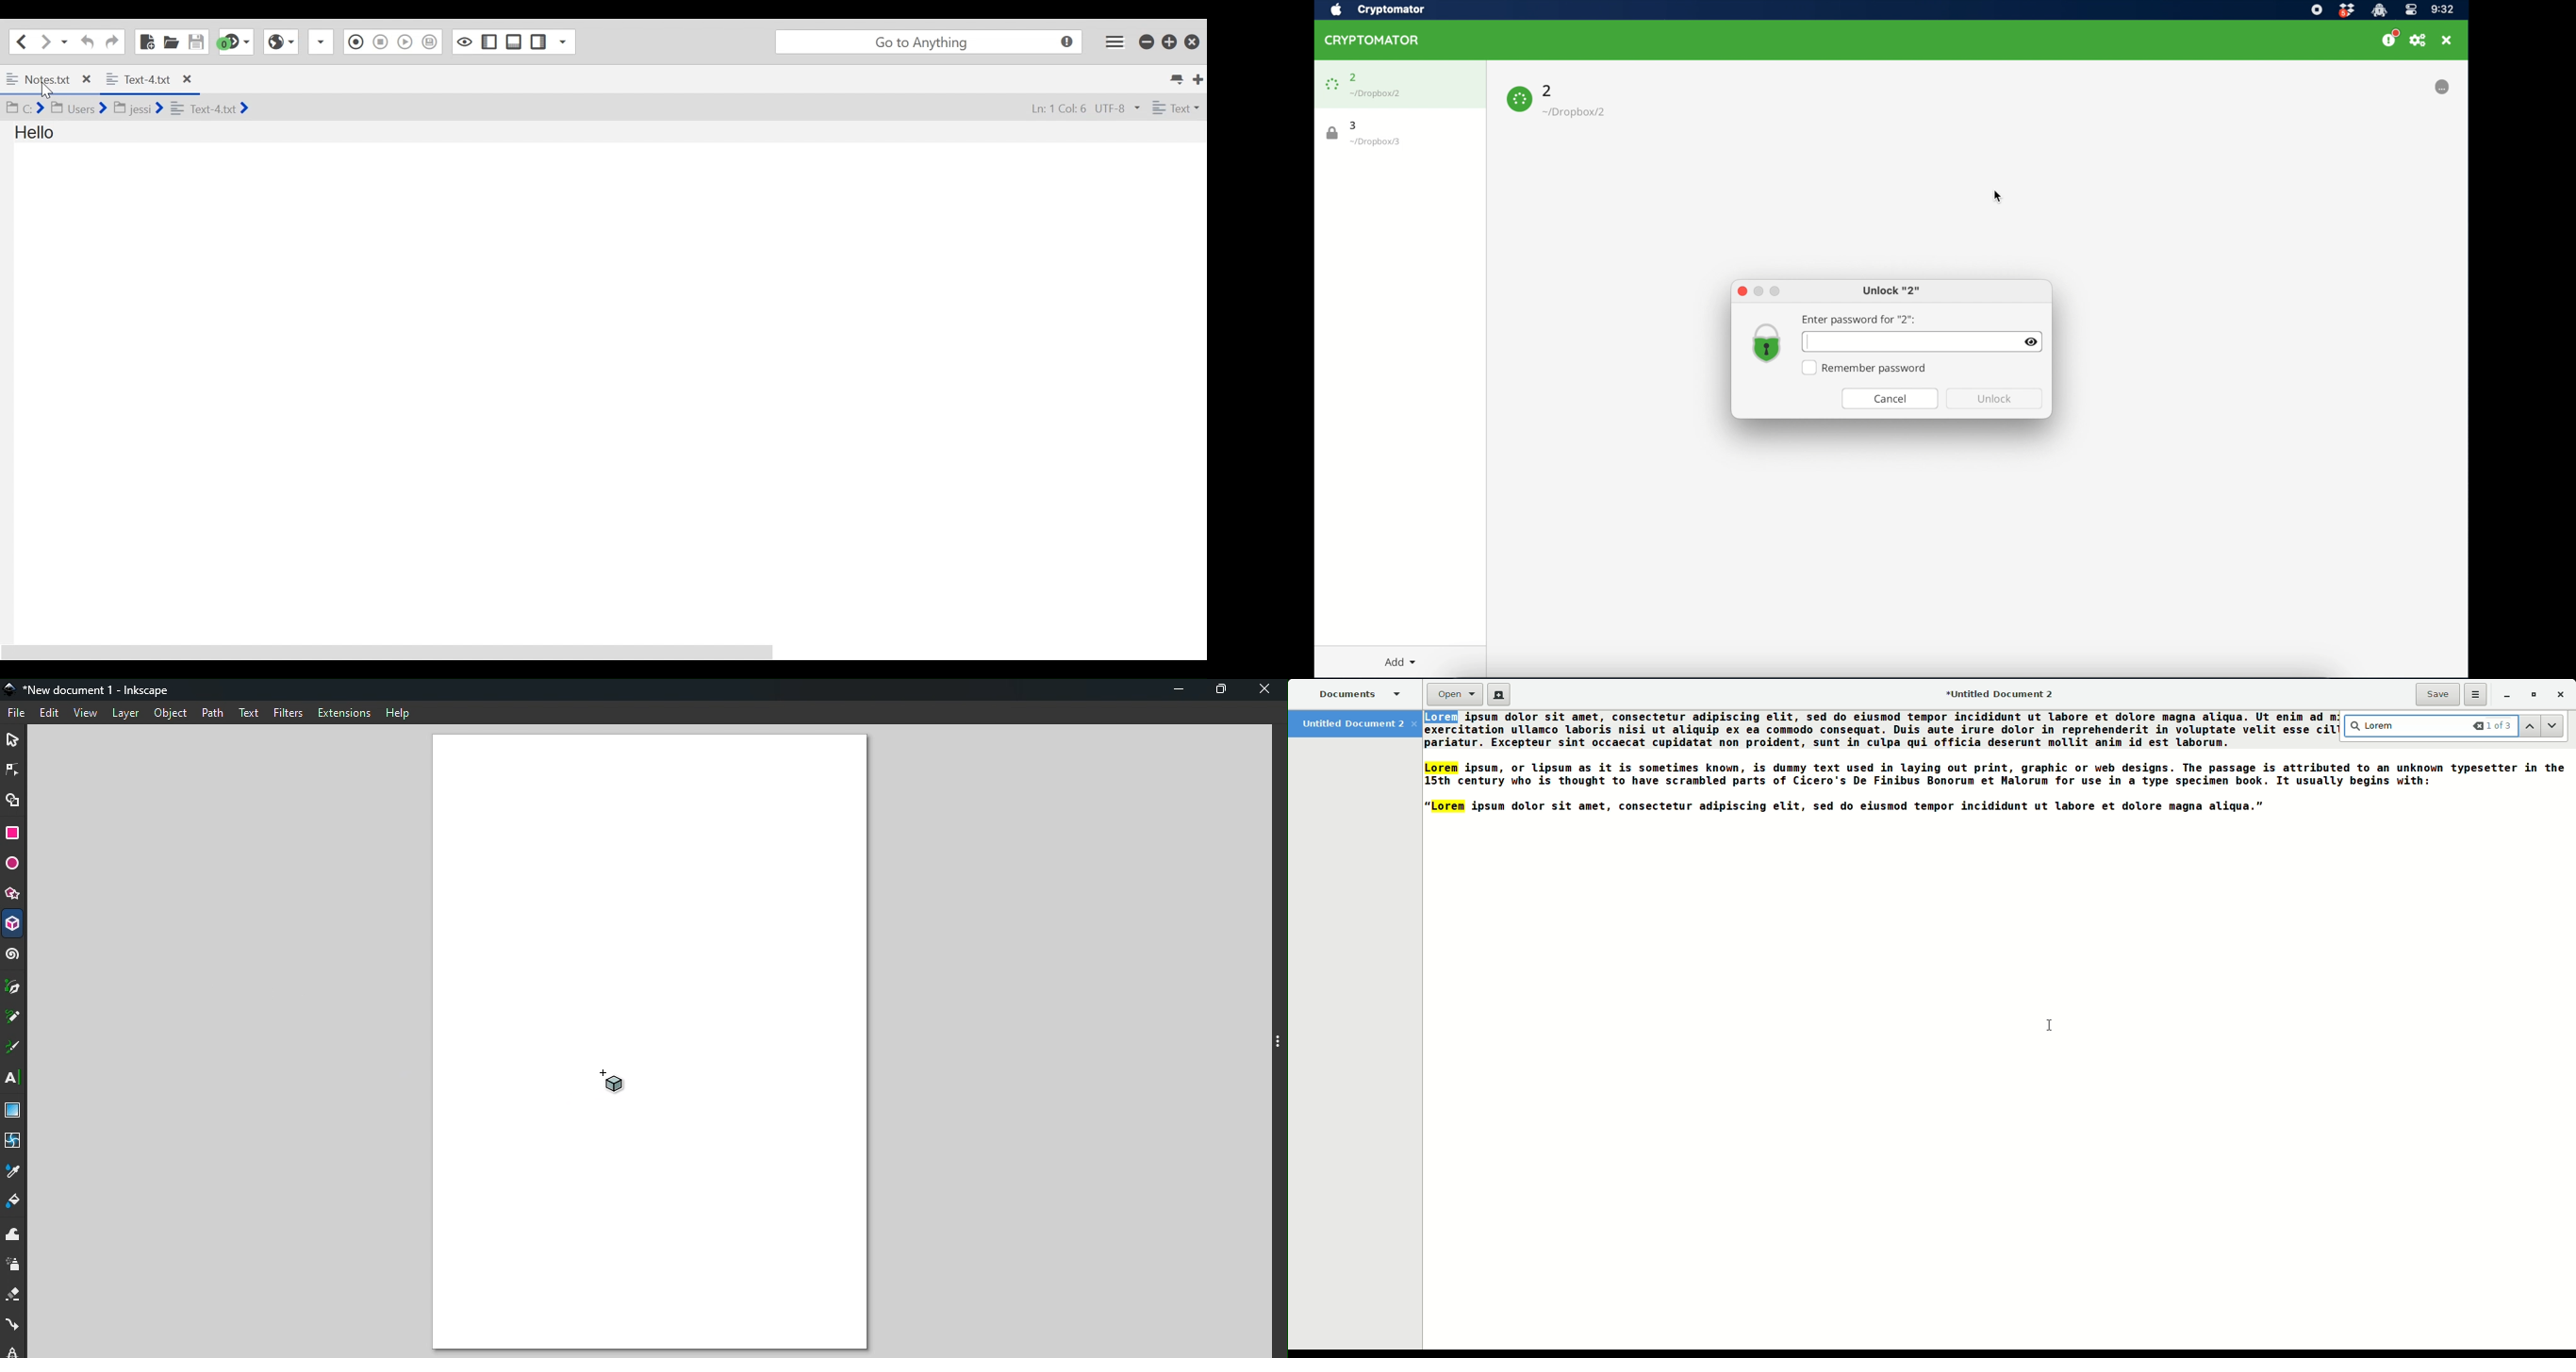 The image size is (2576, 1372). What do you see at coordinates (2435, 692) in the screenshot?
I see `Save` at bounding box center [2435, 692].